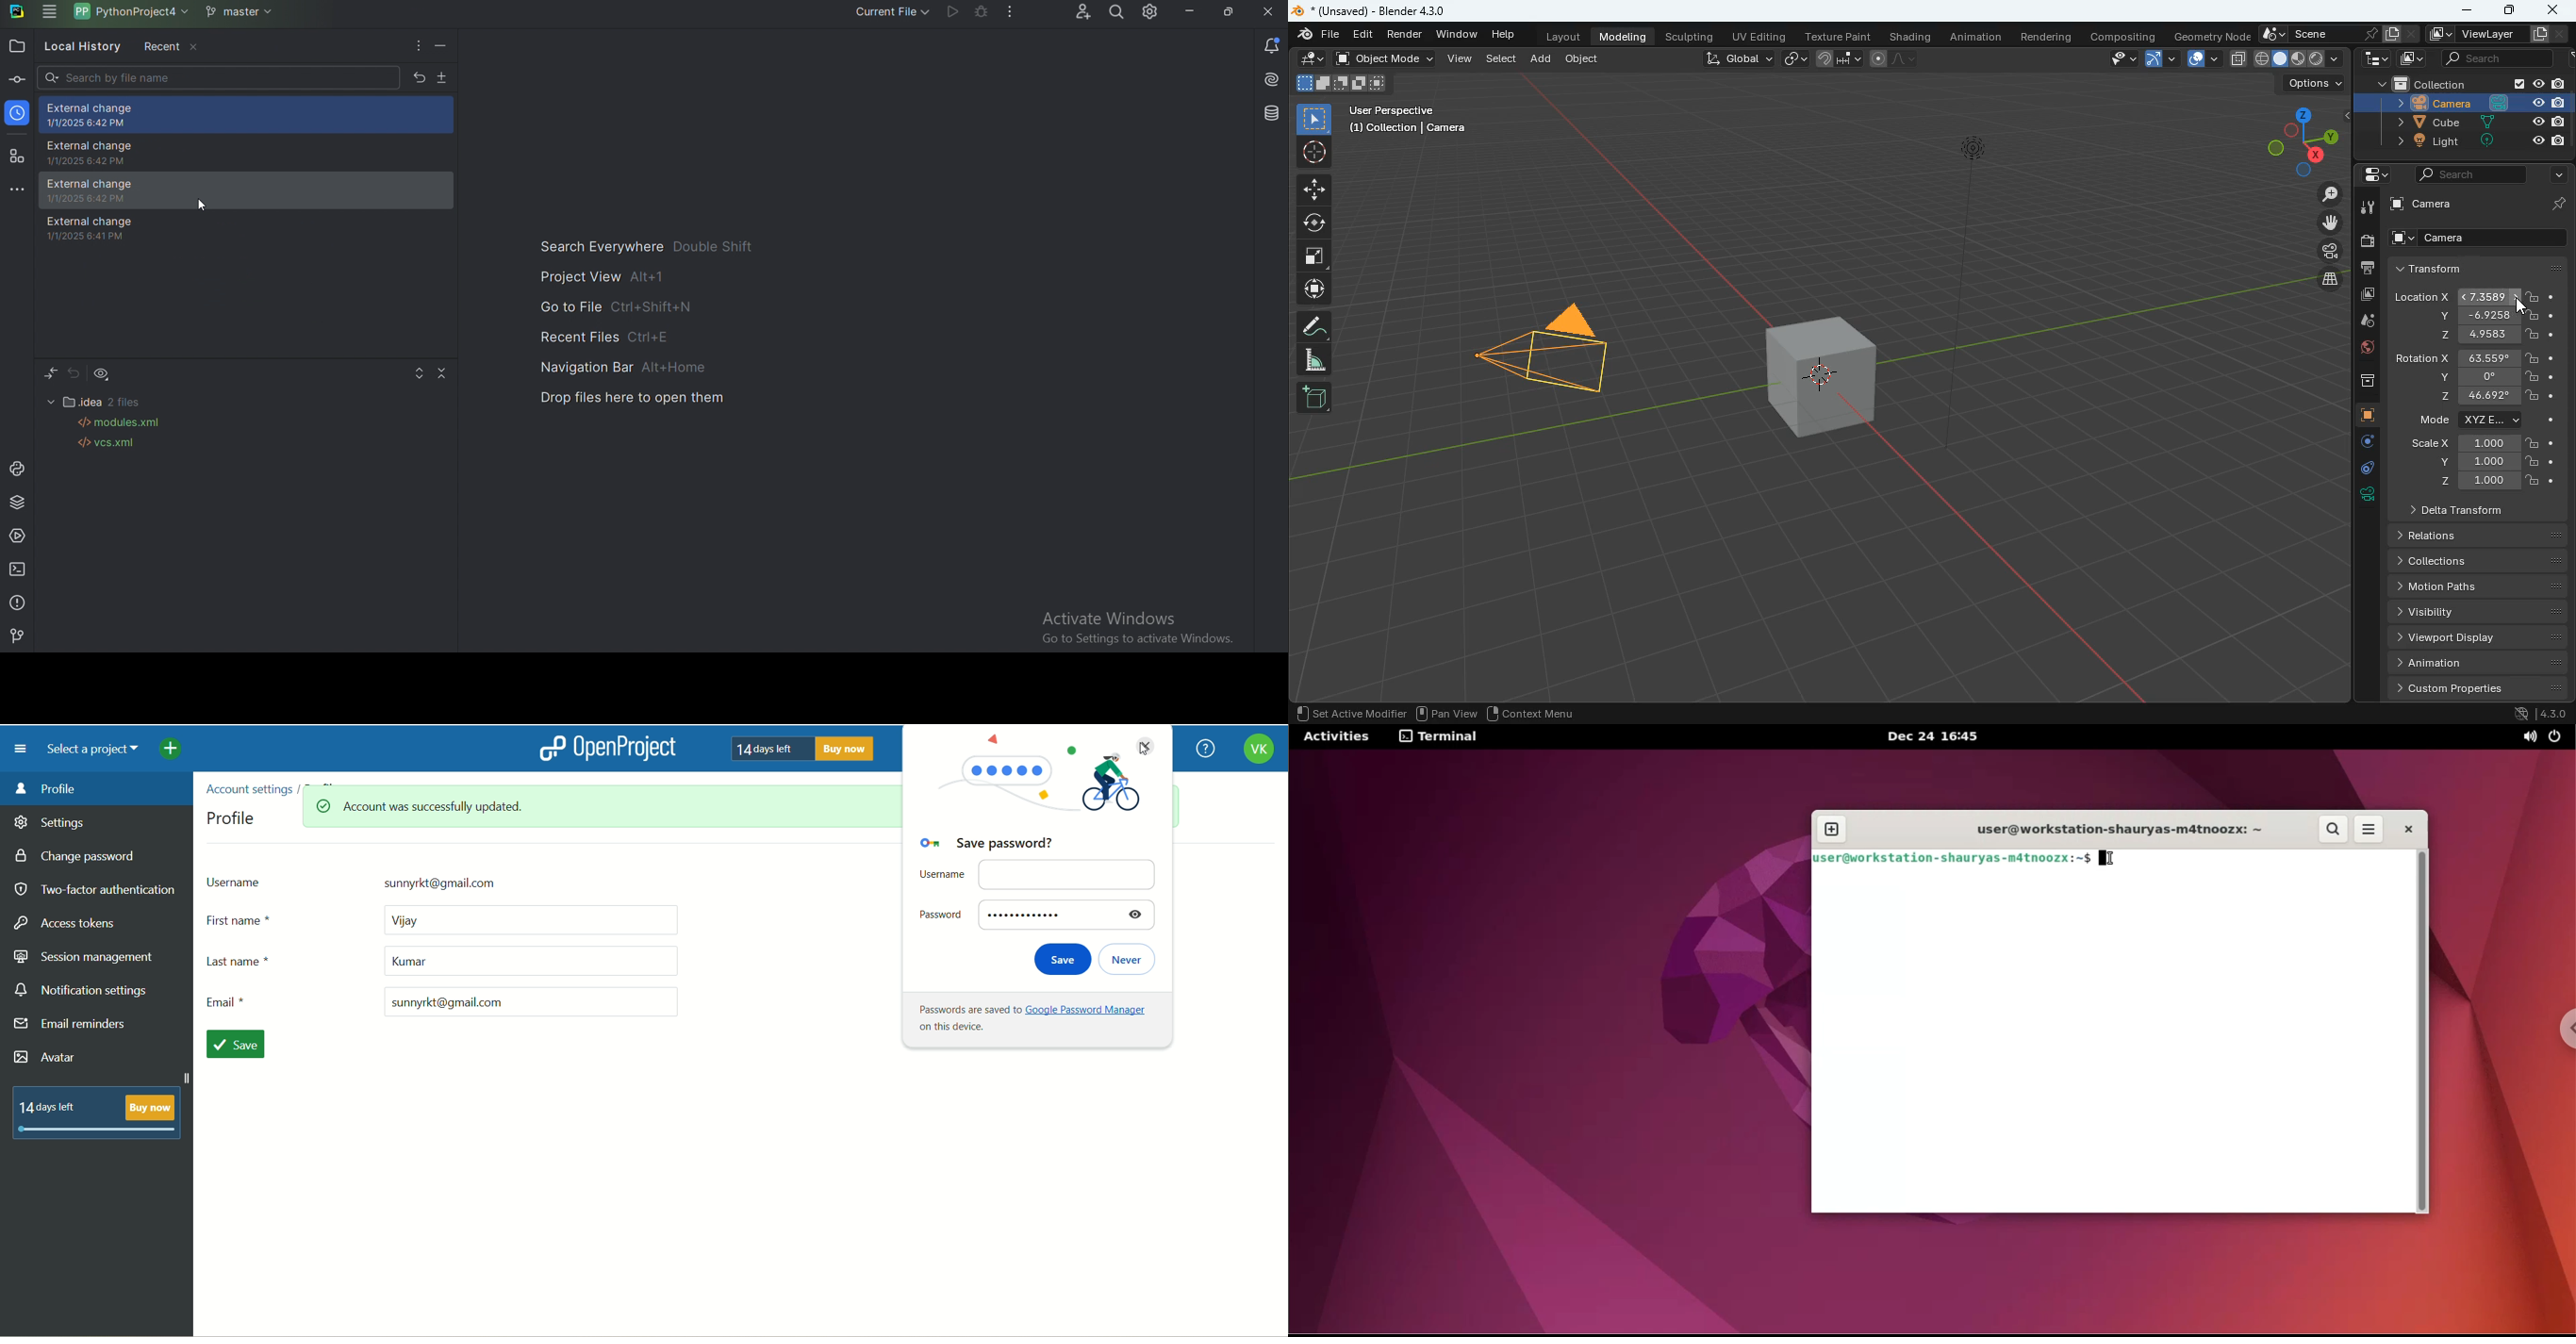 The image size is (2576, 1344). Describe the element at coordinates (1623, 36) in the screenshot. I see `modeling` at that location.